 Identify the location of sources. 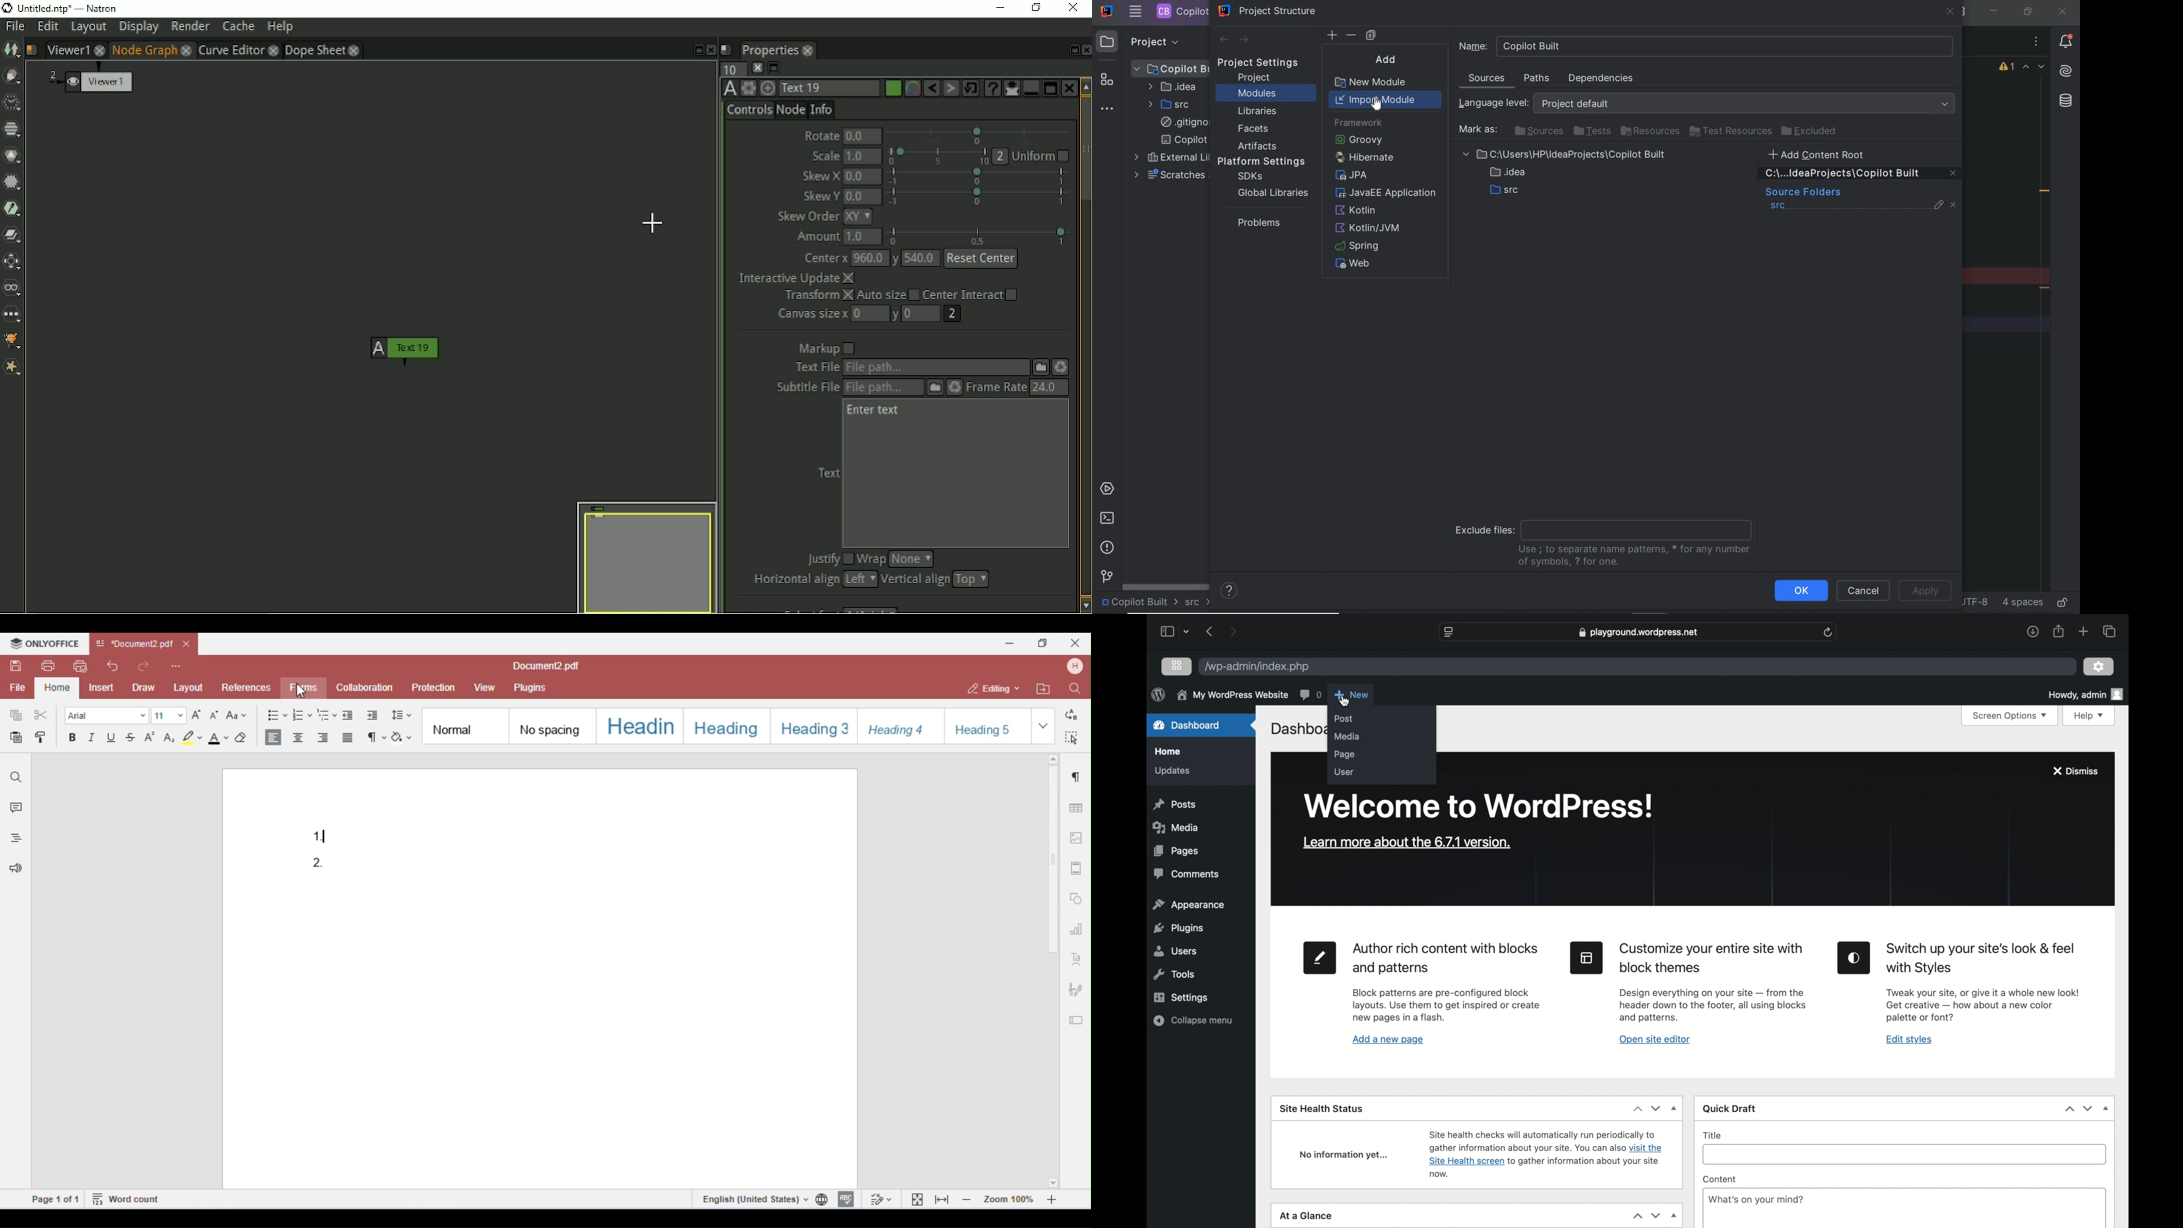
(1537, 131).